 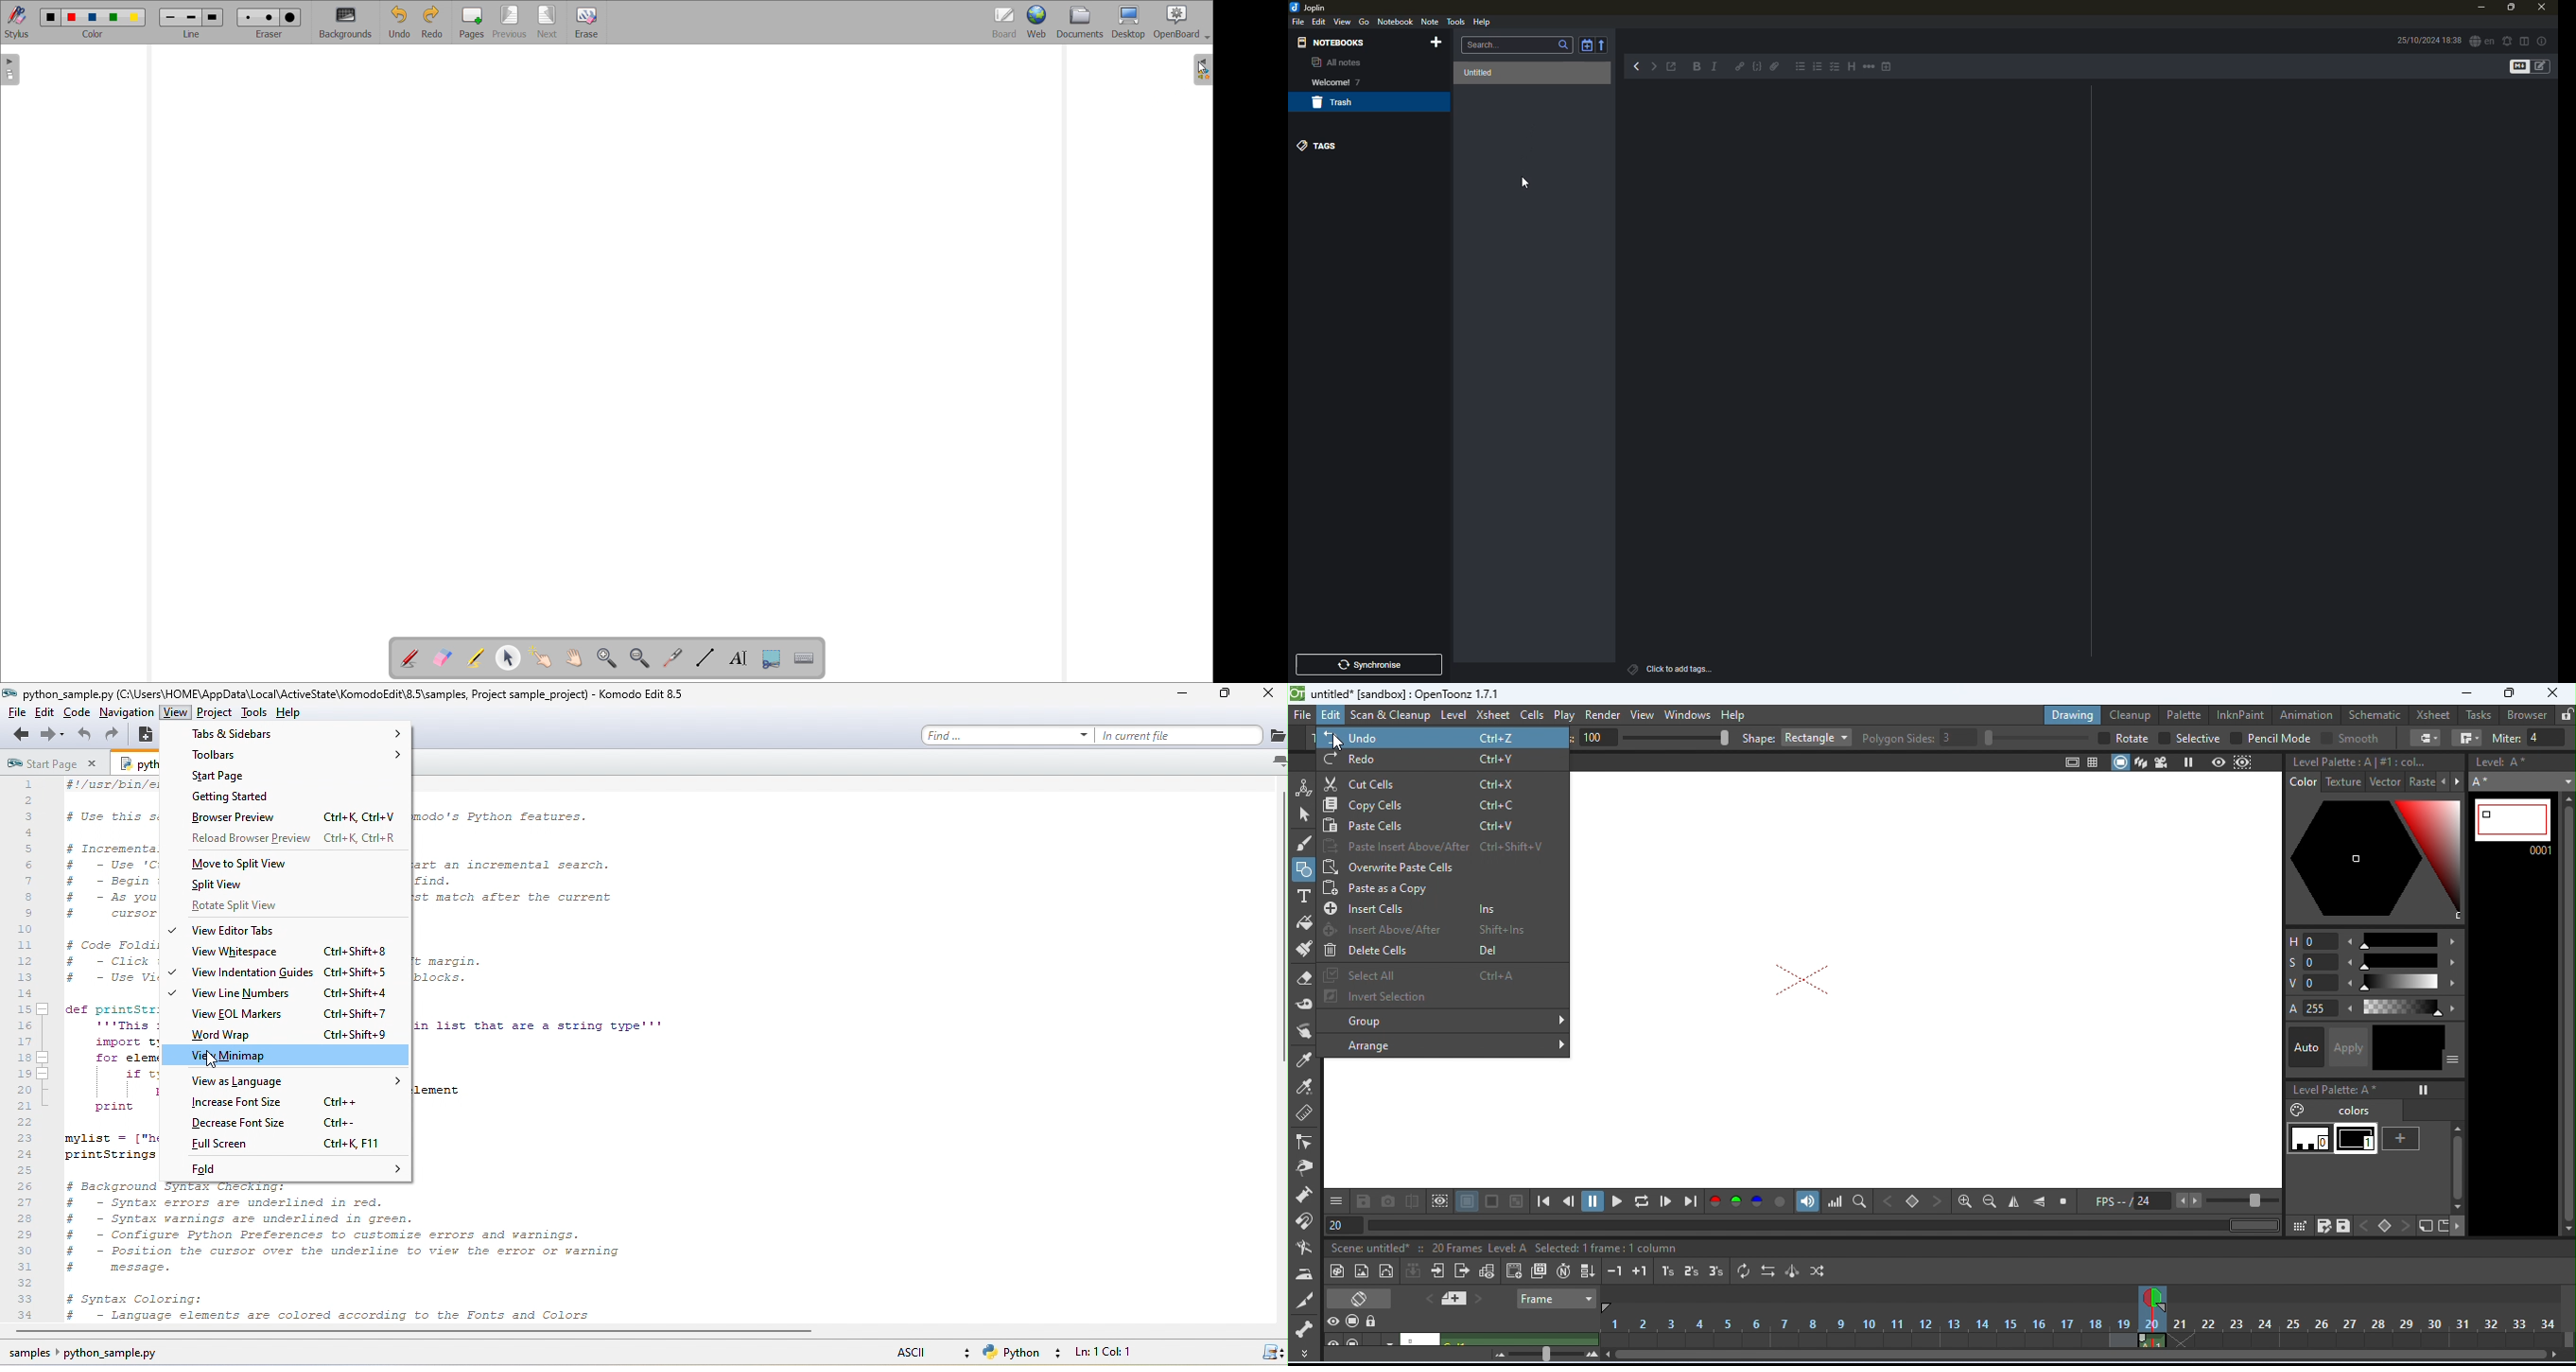 I want to click on note properties, so click(x=2543, y=40).